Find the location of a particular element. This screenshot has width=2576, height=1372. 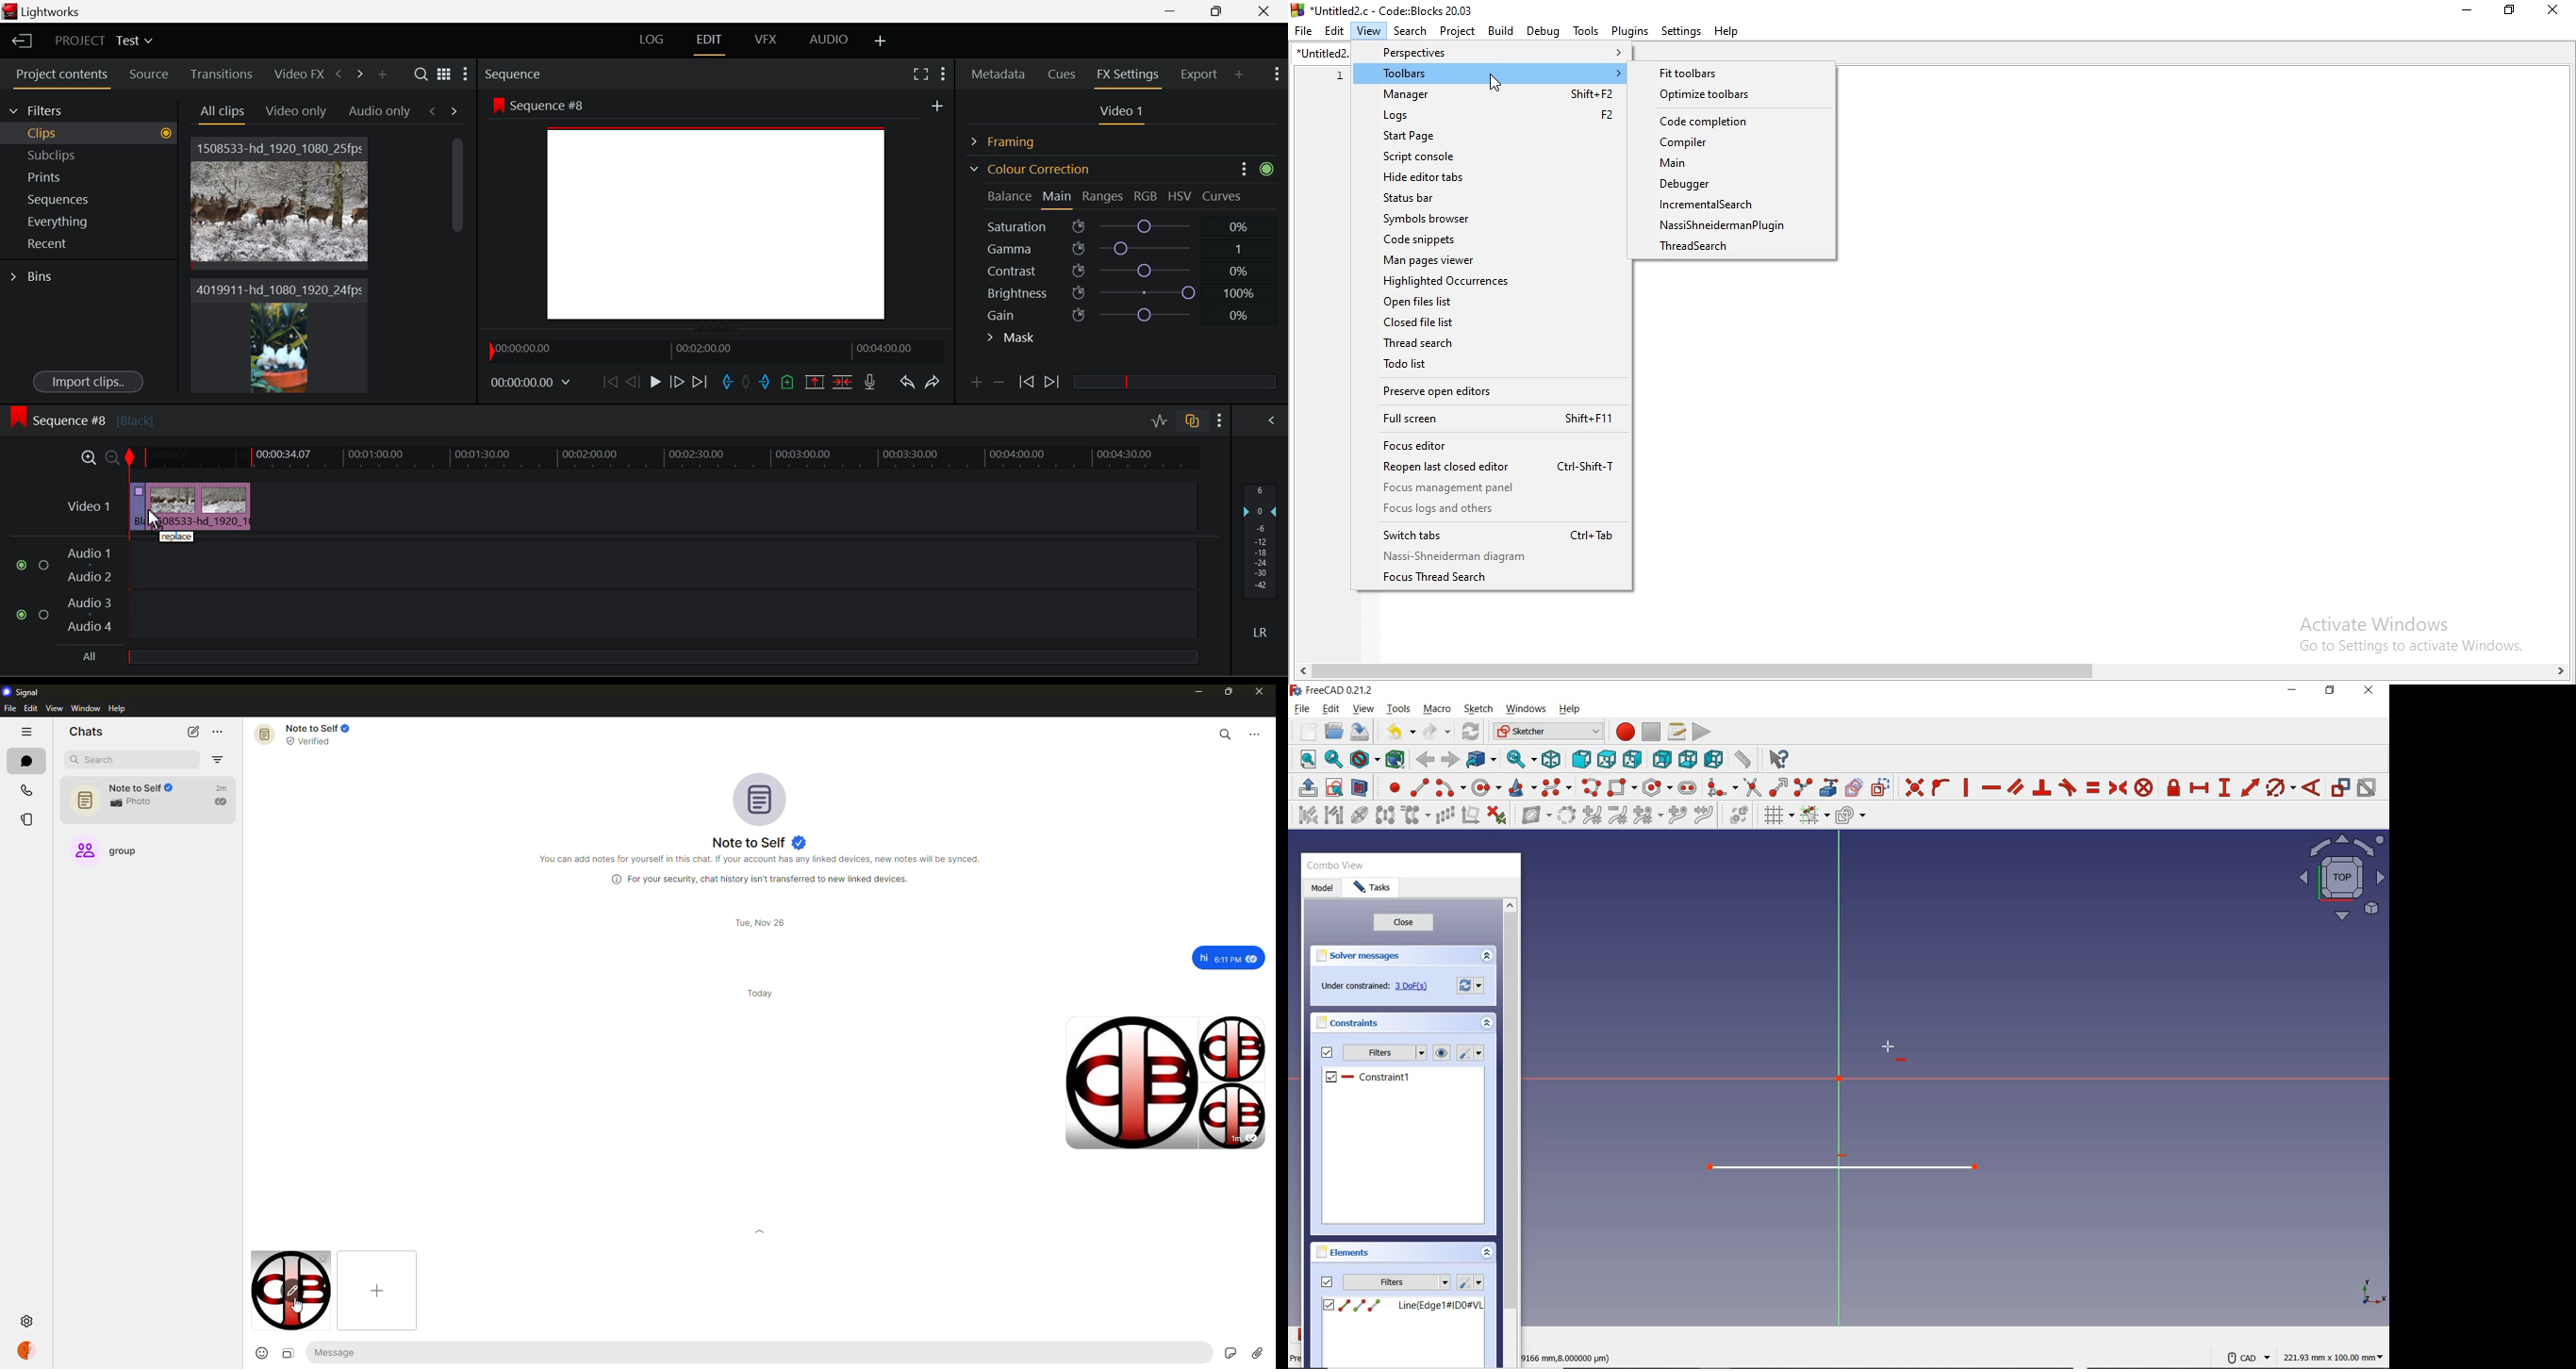

VFX Layout is located at coordinates (768, 41).